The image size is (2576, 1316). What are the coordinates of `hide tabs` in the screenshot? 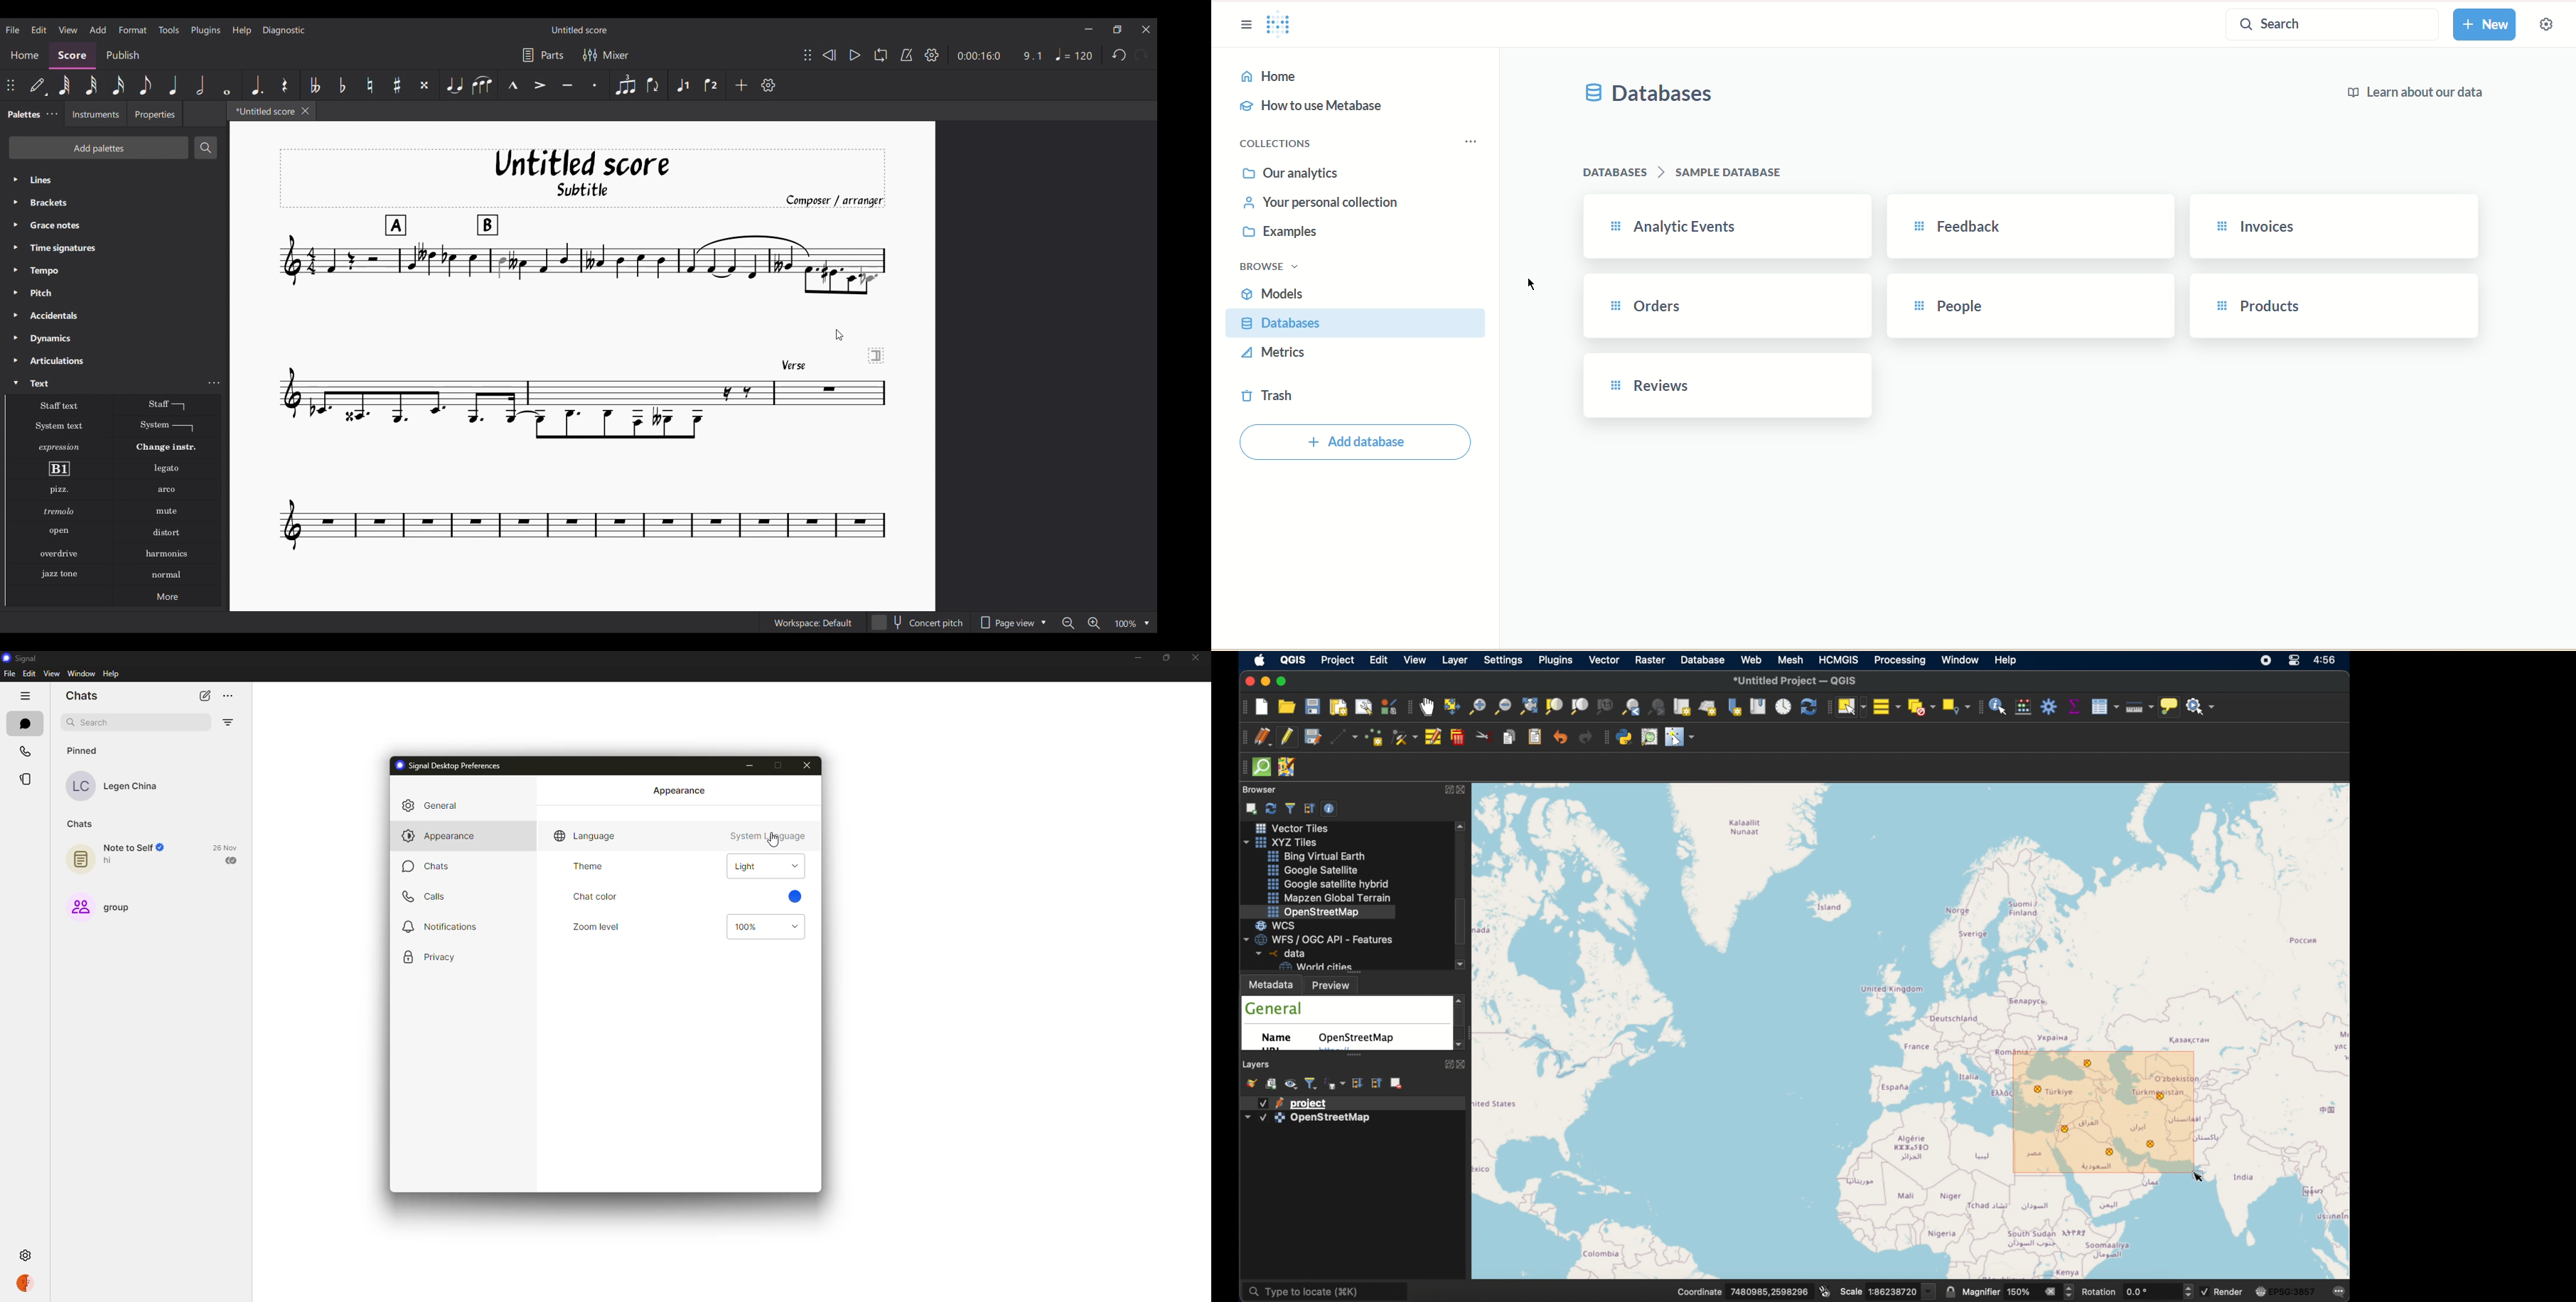 It's located at (25, 695).